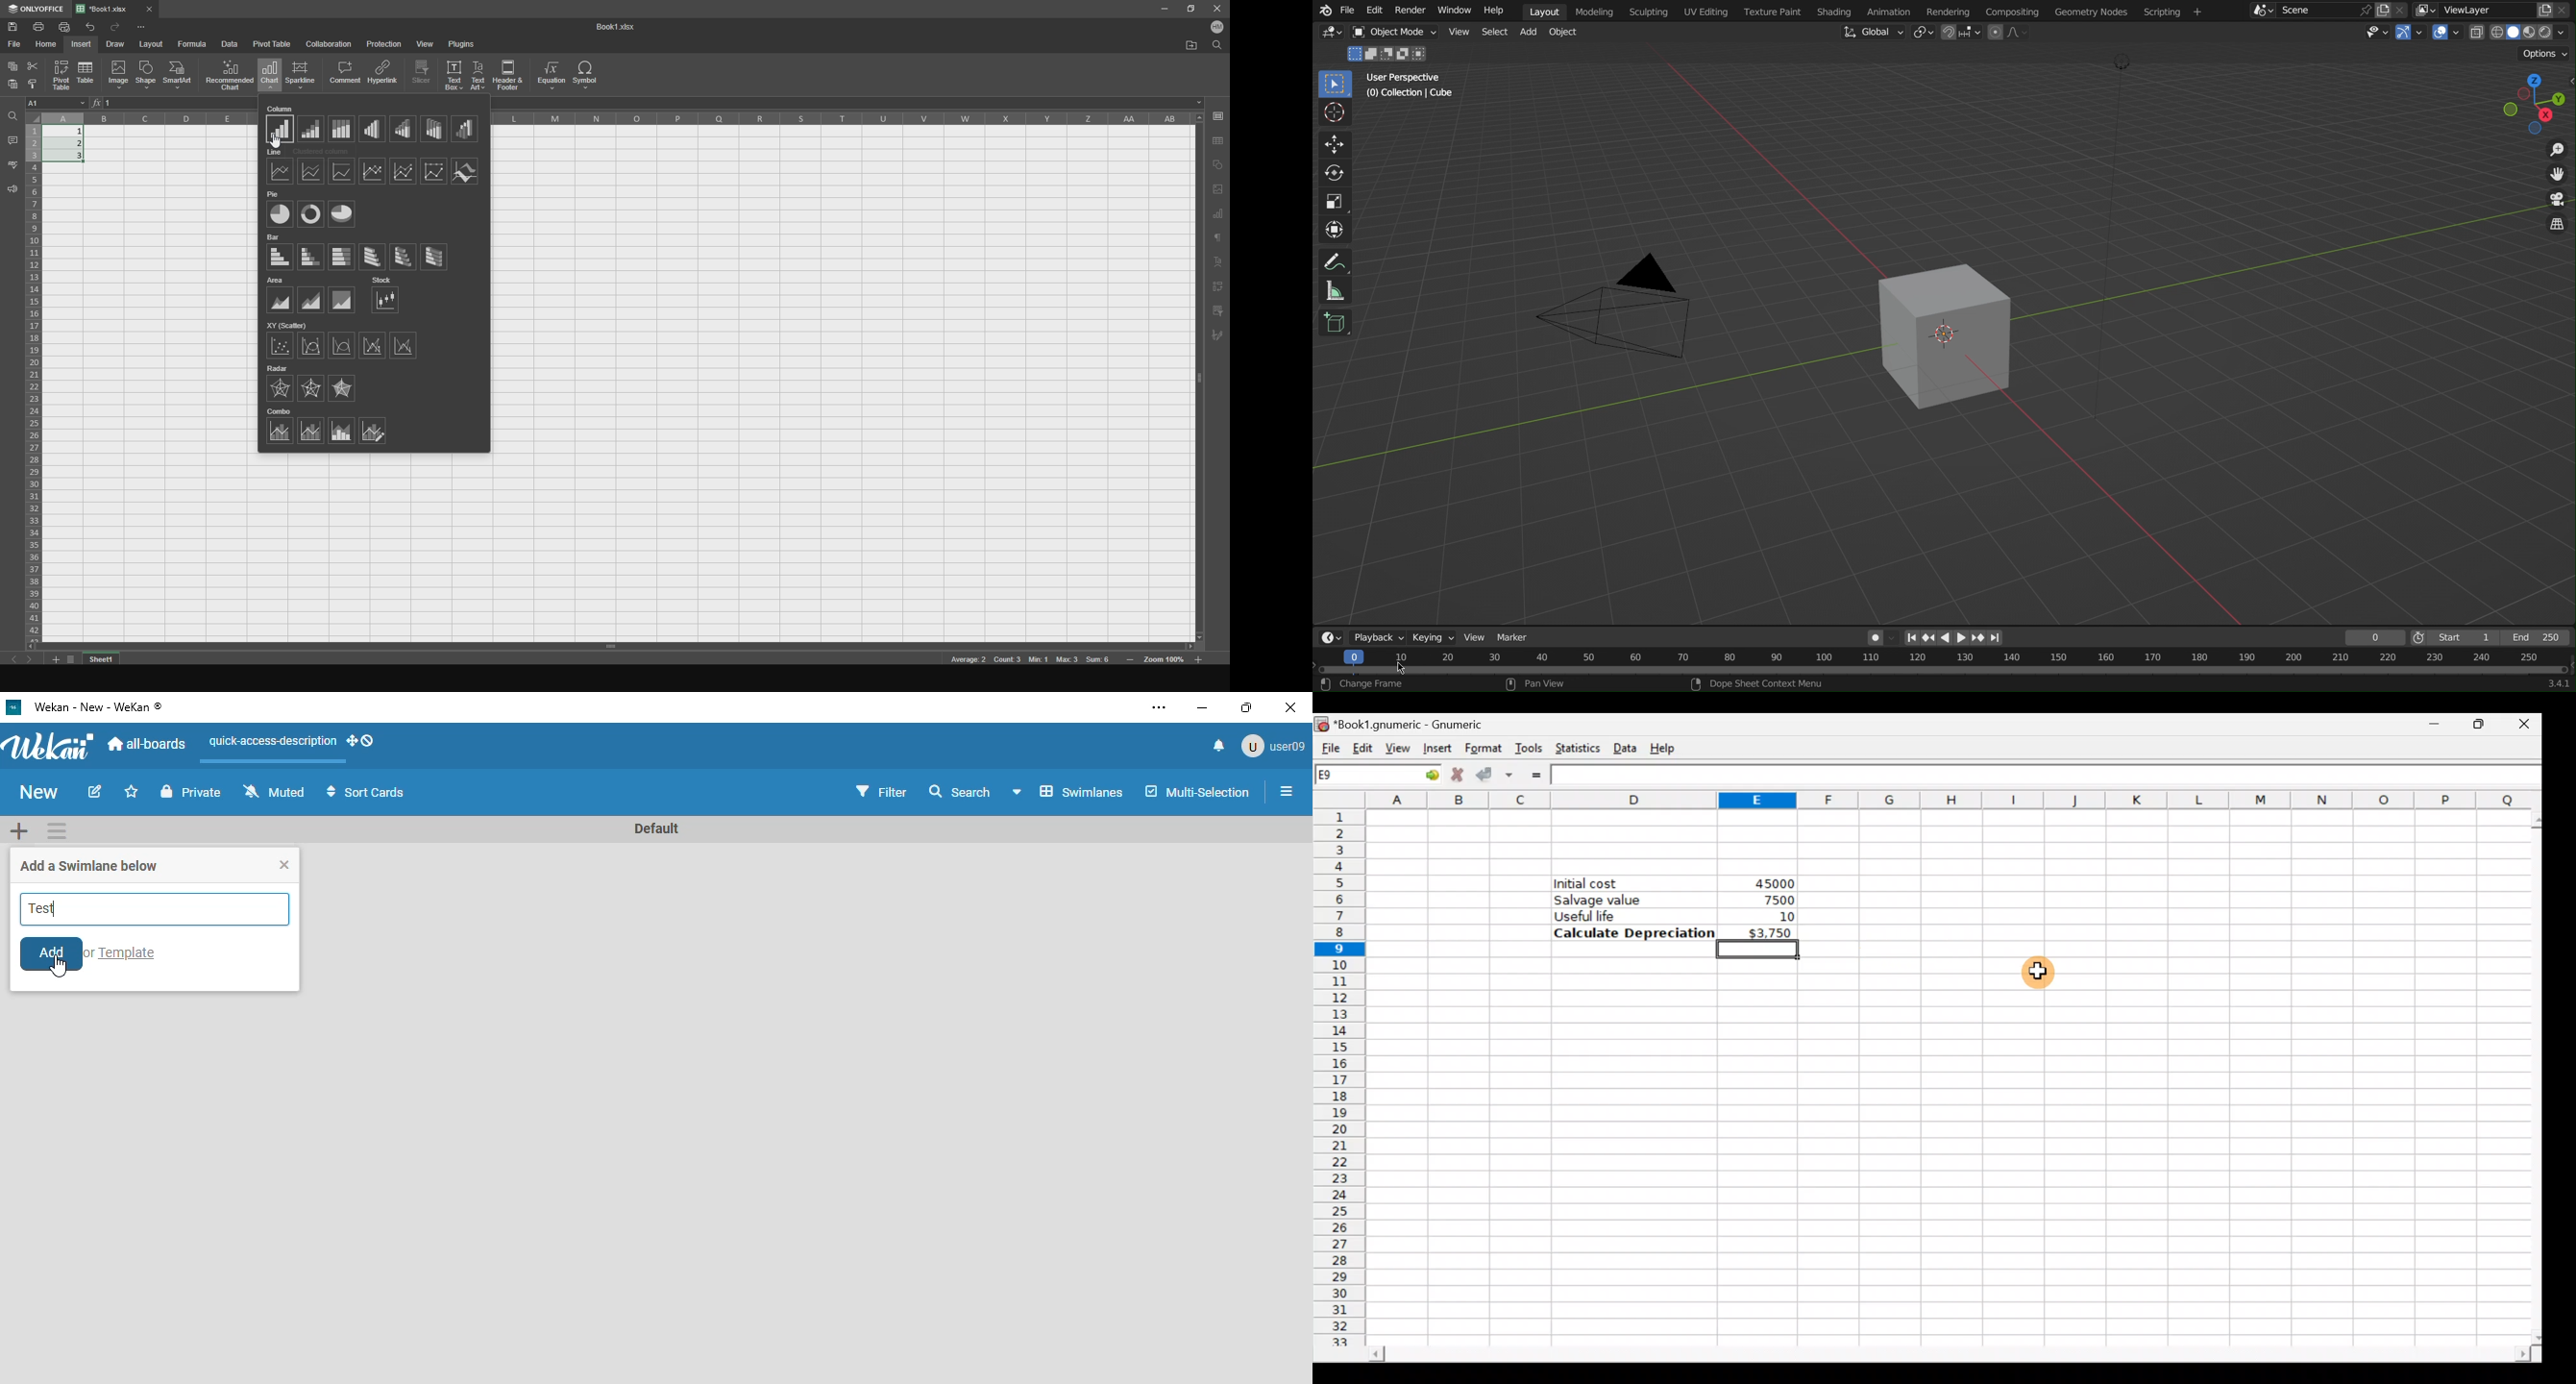 The width and height of the screenshot is (2576, 1400). Describe the element at coordinates (2483, 12) in the screenshot. I see `ViewLayer` at that location.